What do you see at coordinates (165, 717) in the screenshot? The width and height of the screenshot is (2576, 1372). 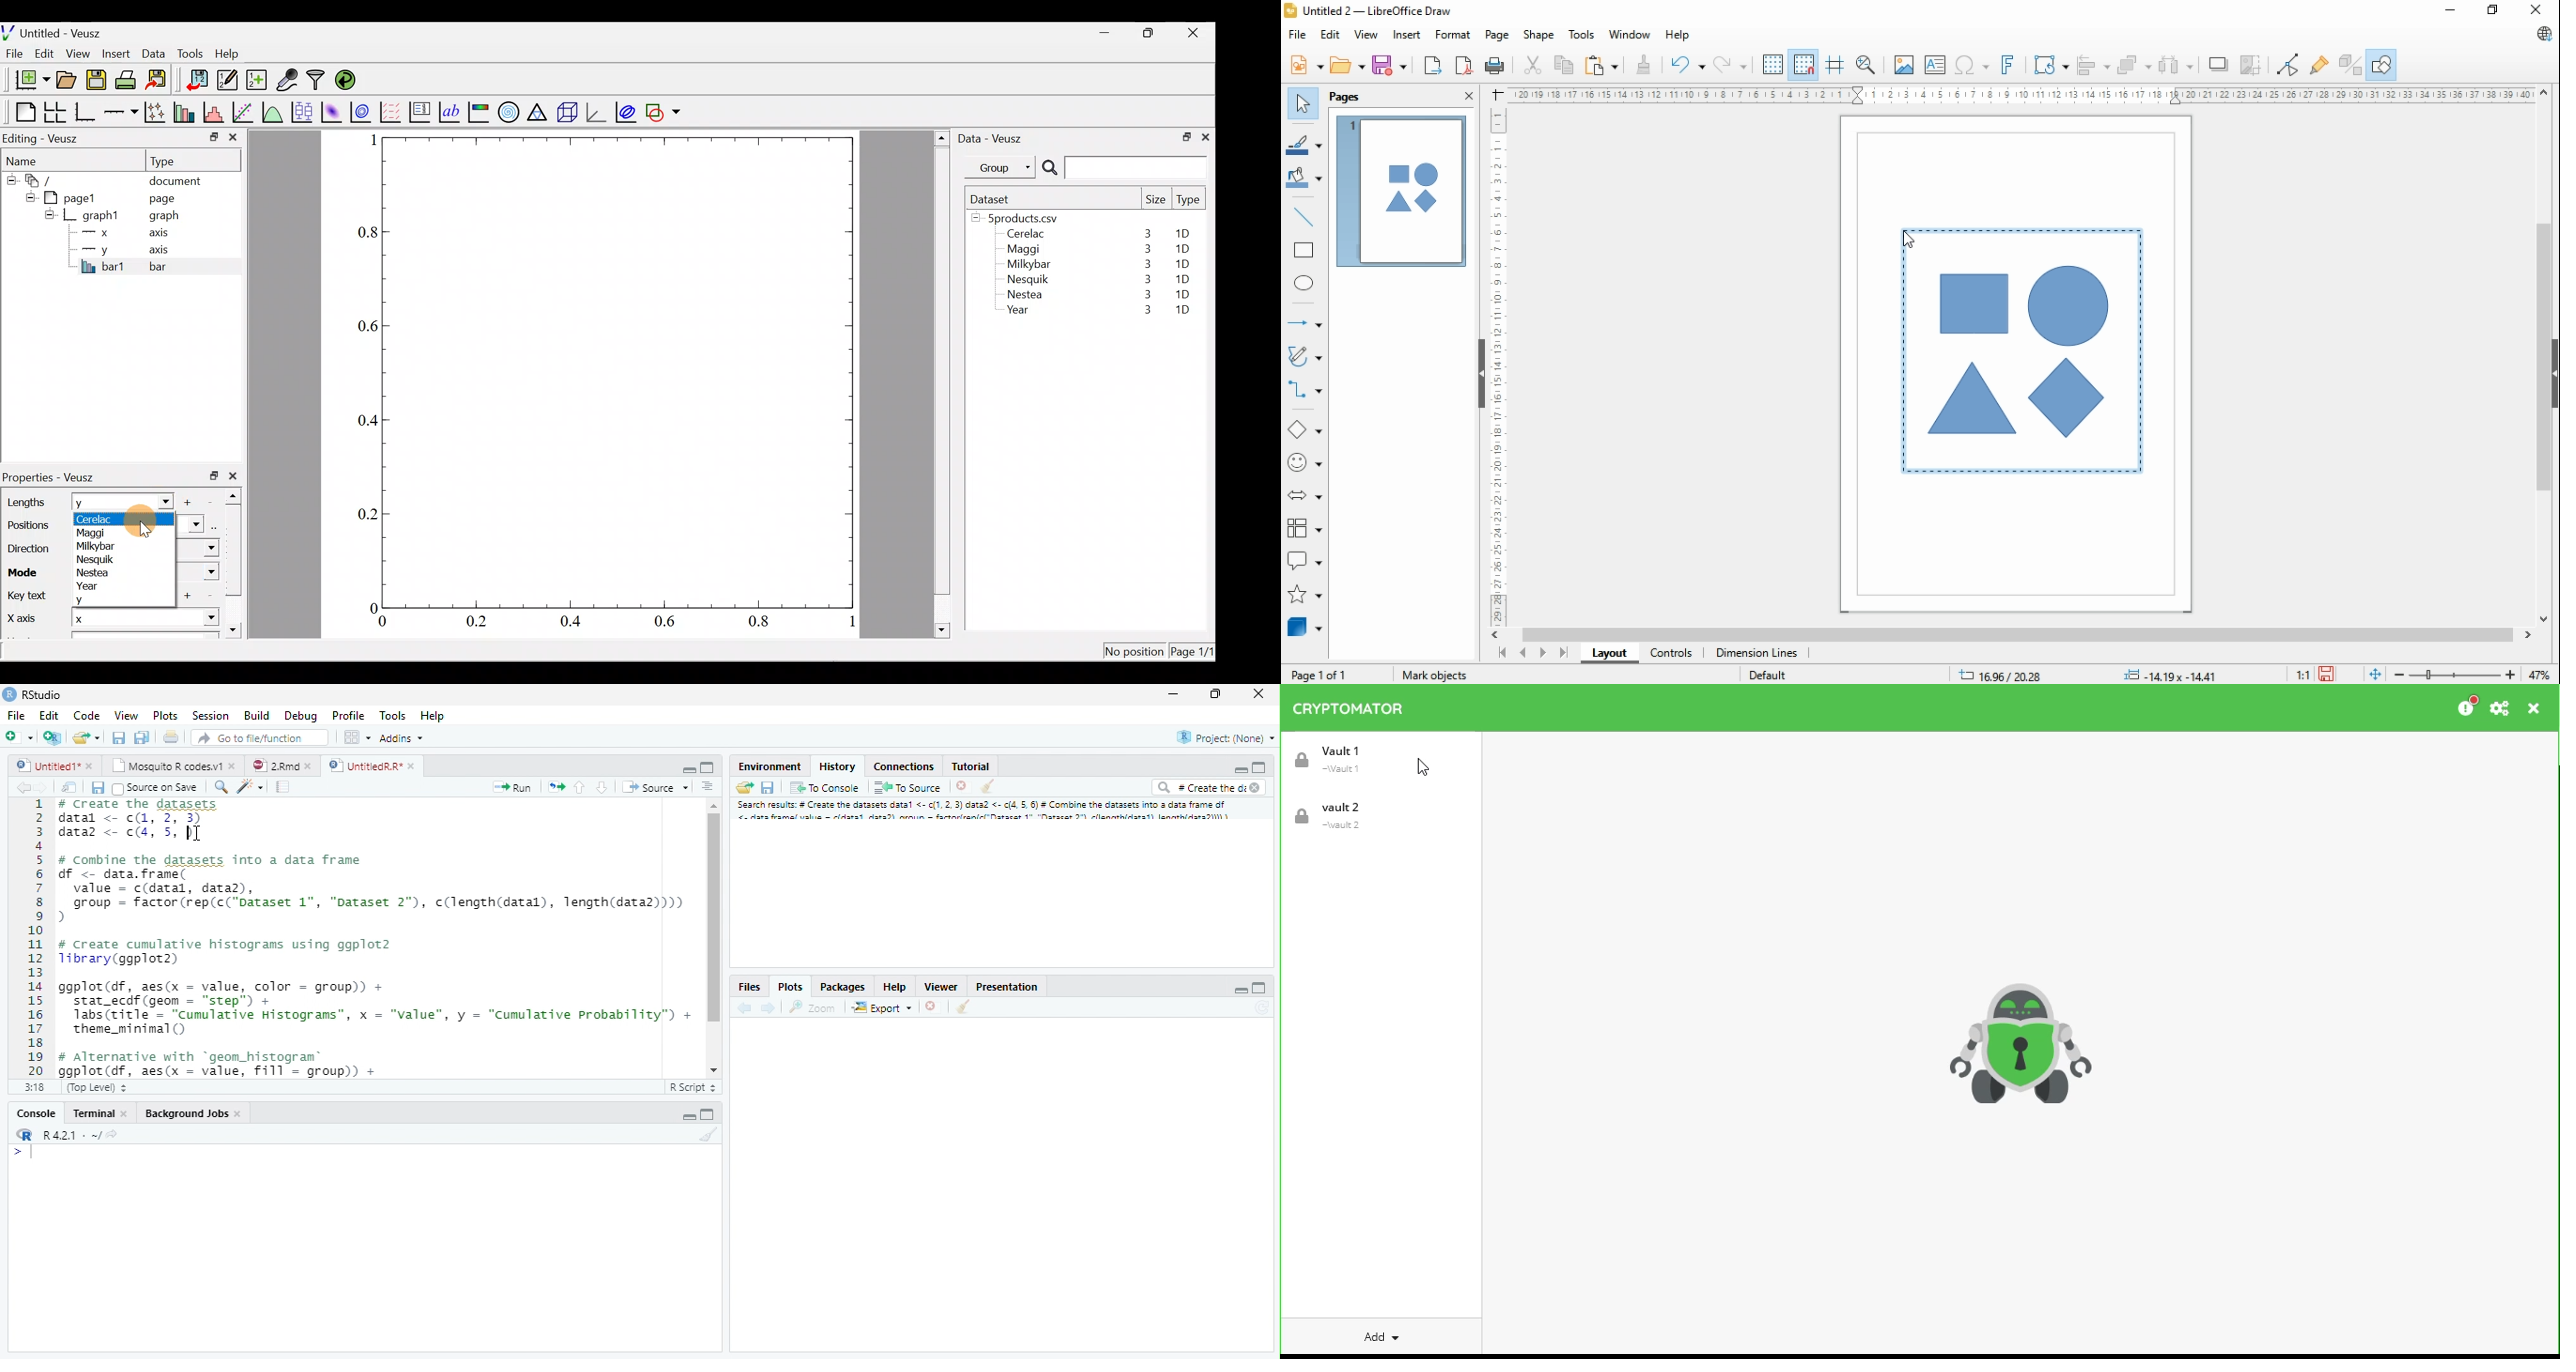 I see `Plots` at bounding box center [165, 717].